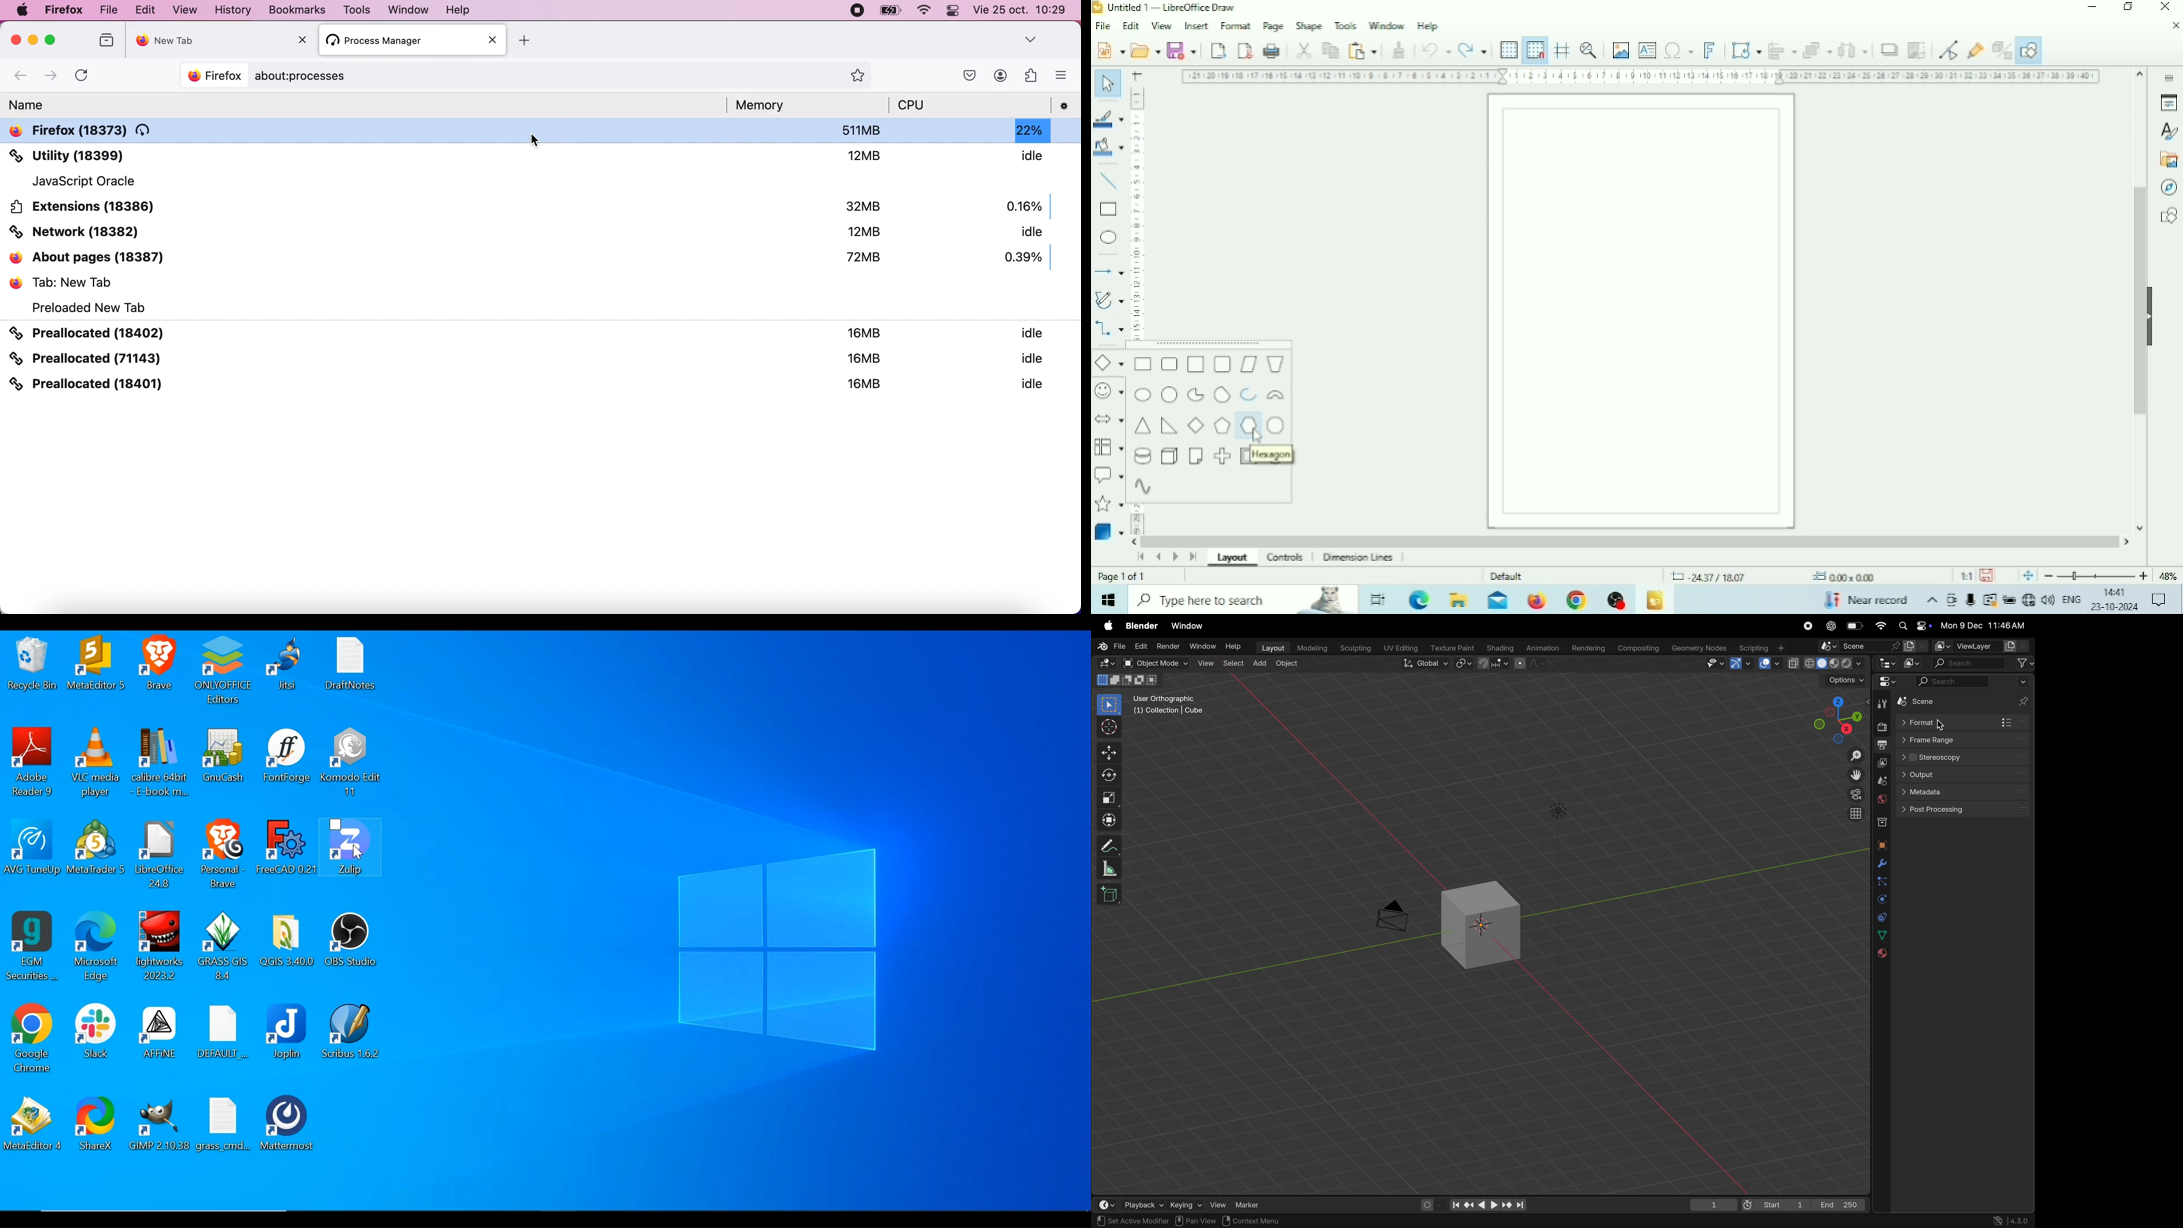 This screenshot has height=1232, width=2184. I want to click on Transformations, so click(1745, 49).